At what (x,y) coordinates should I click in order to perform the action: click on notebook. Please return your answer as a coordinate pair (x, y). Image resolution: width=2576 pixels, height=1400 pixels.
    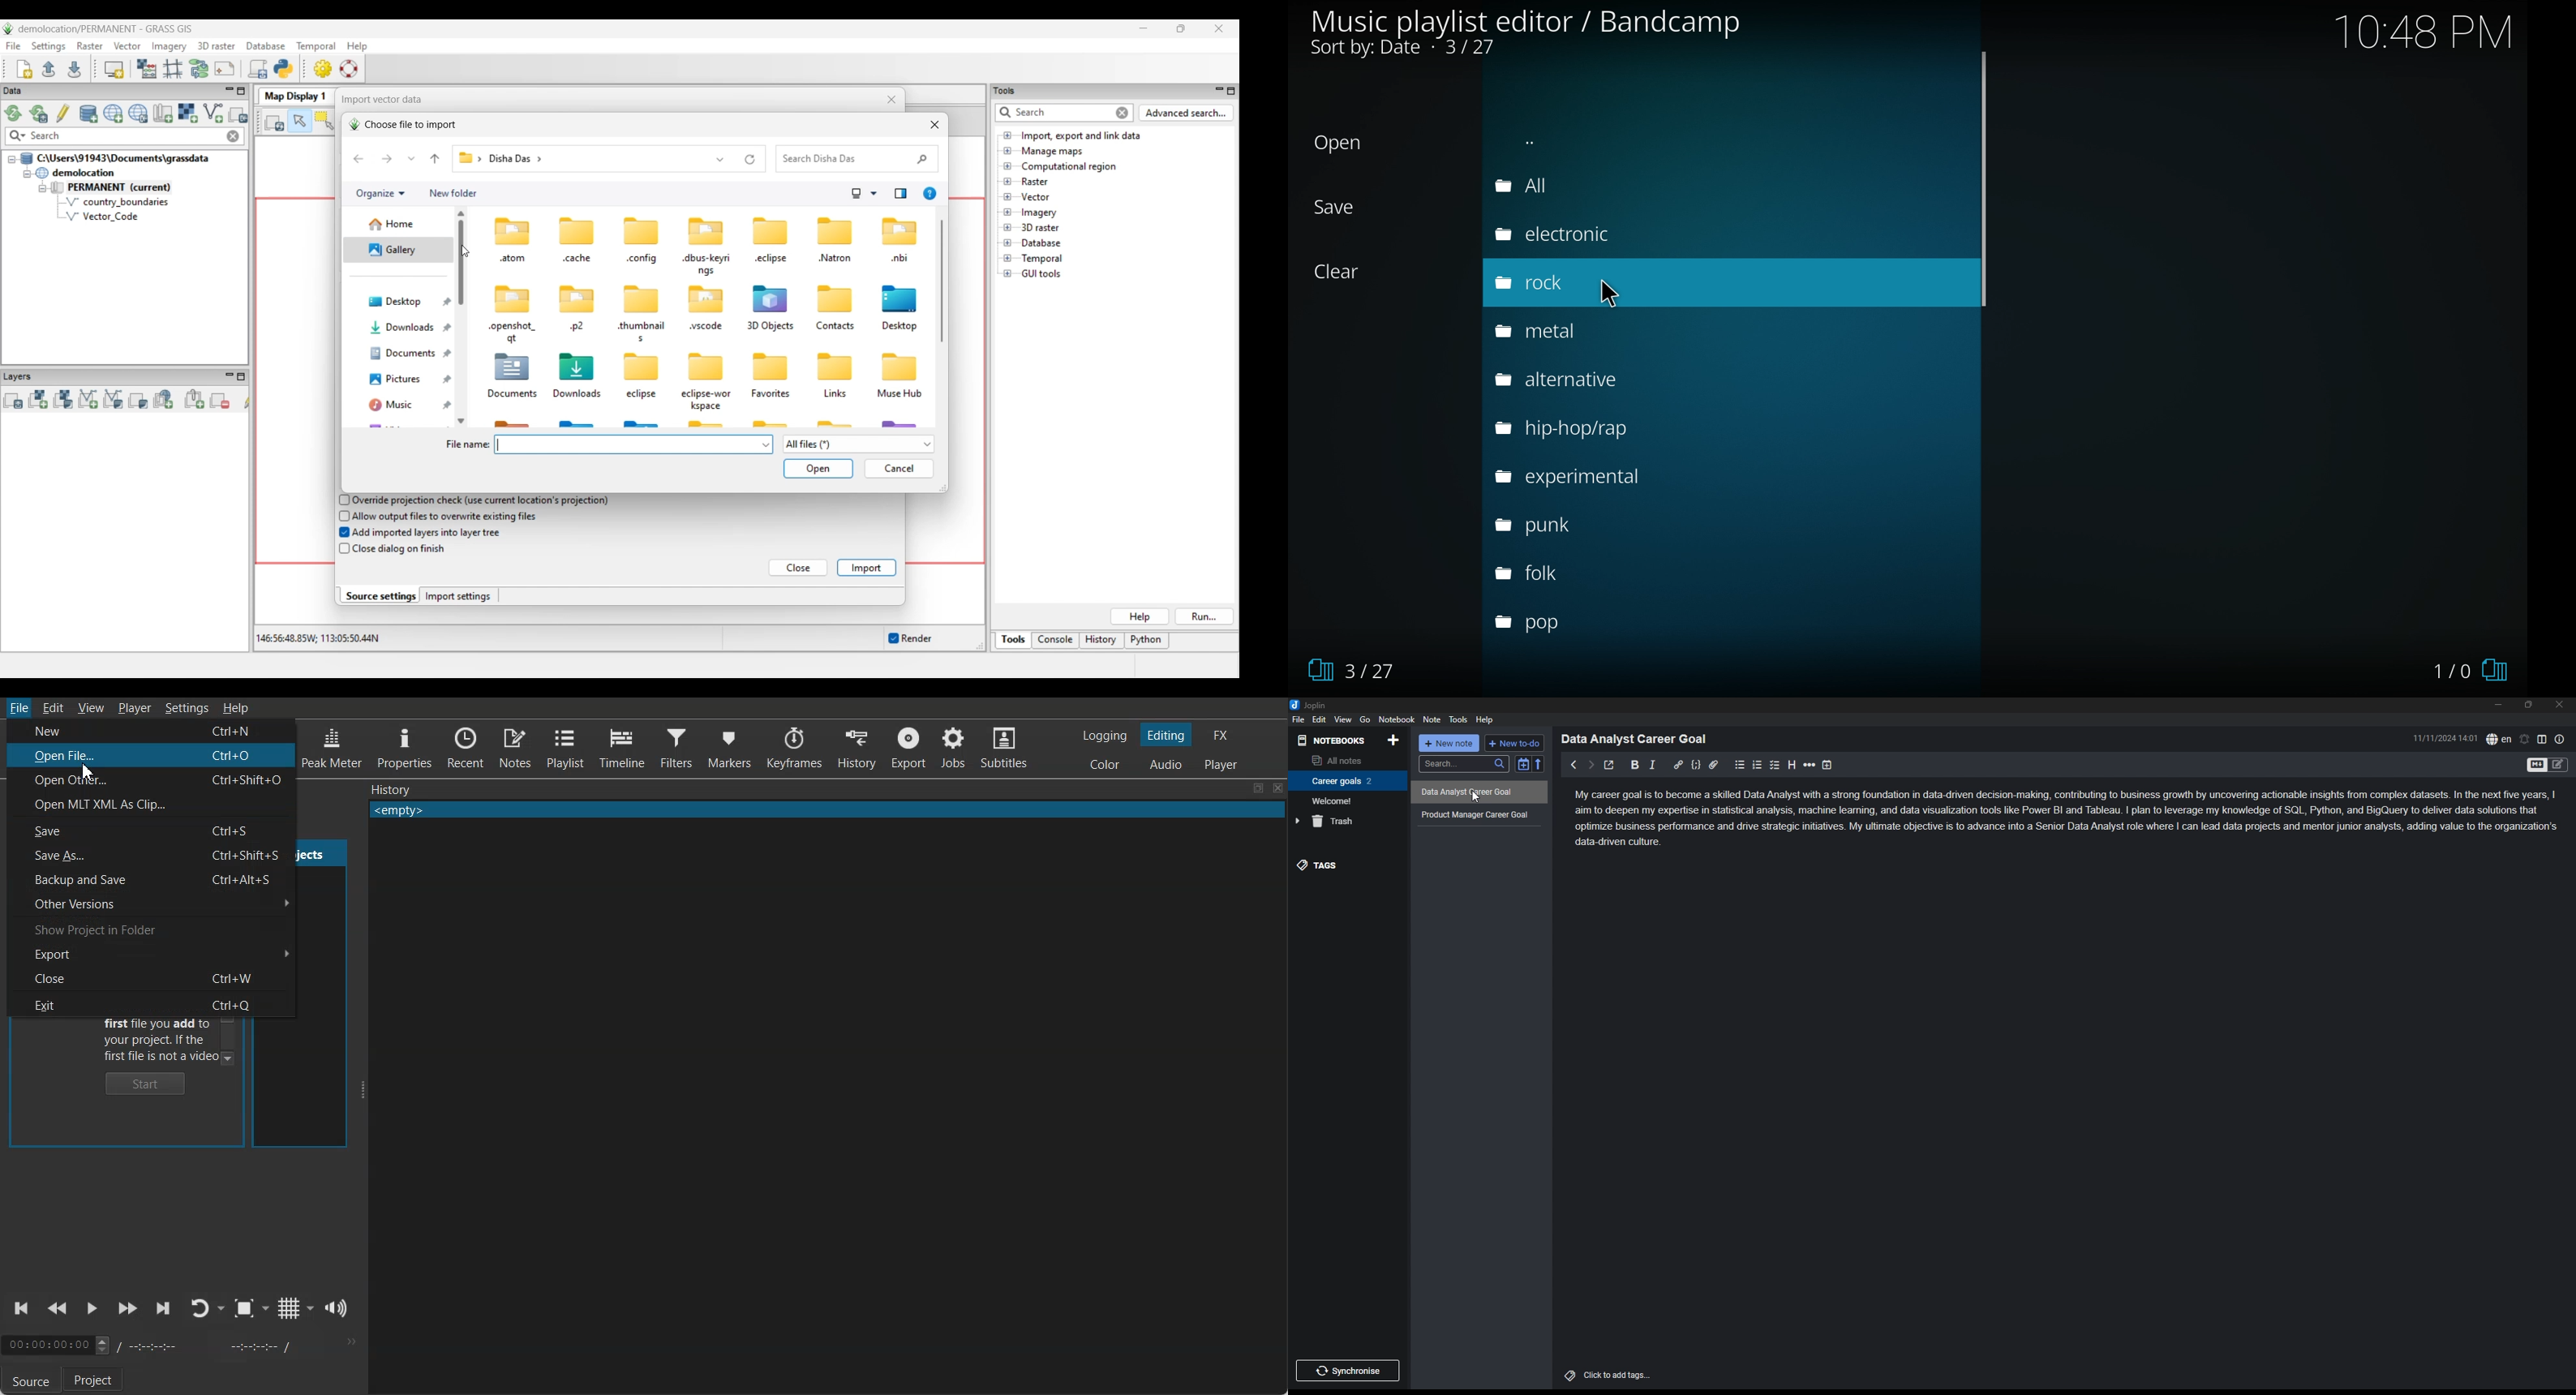
    Looking at the image, I should click on (1397, 719).